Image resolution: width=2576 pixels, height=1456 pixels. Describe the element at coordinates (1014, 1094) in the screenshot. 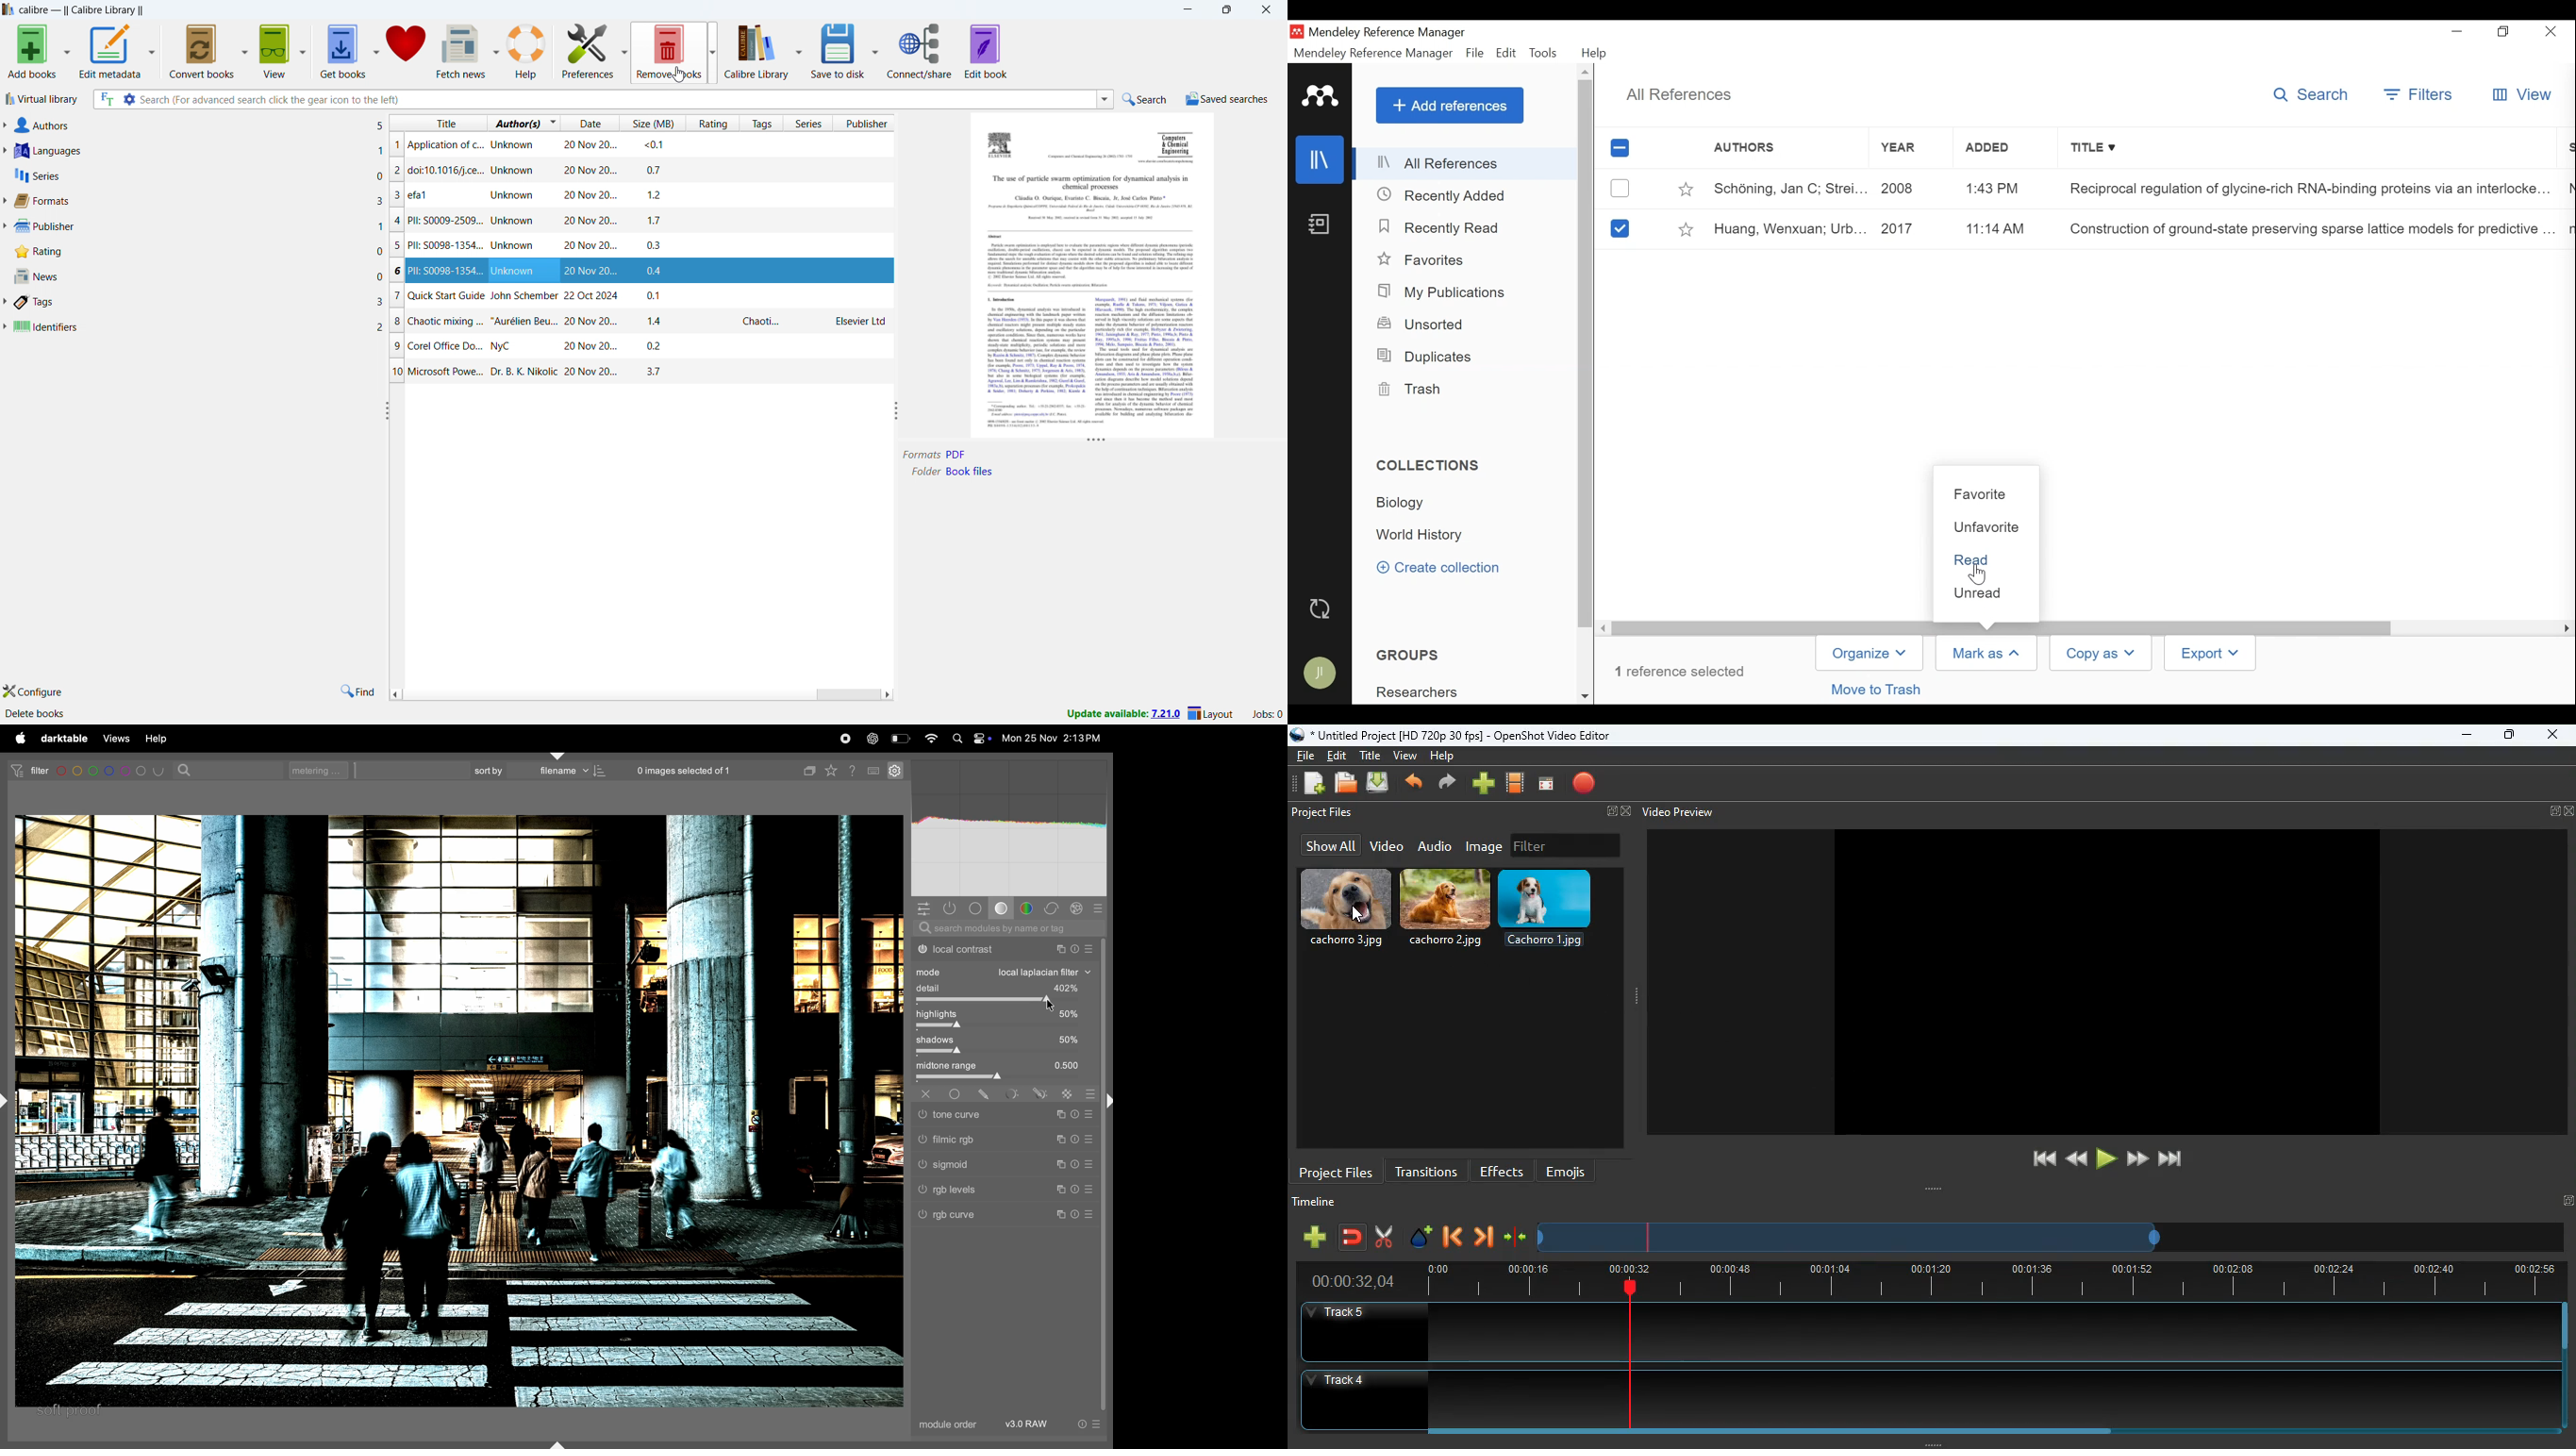

I see `parametric mask` at that location.